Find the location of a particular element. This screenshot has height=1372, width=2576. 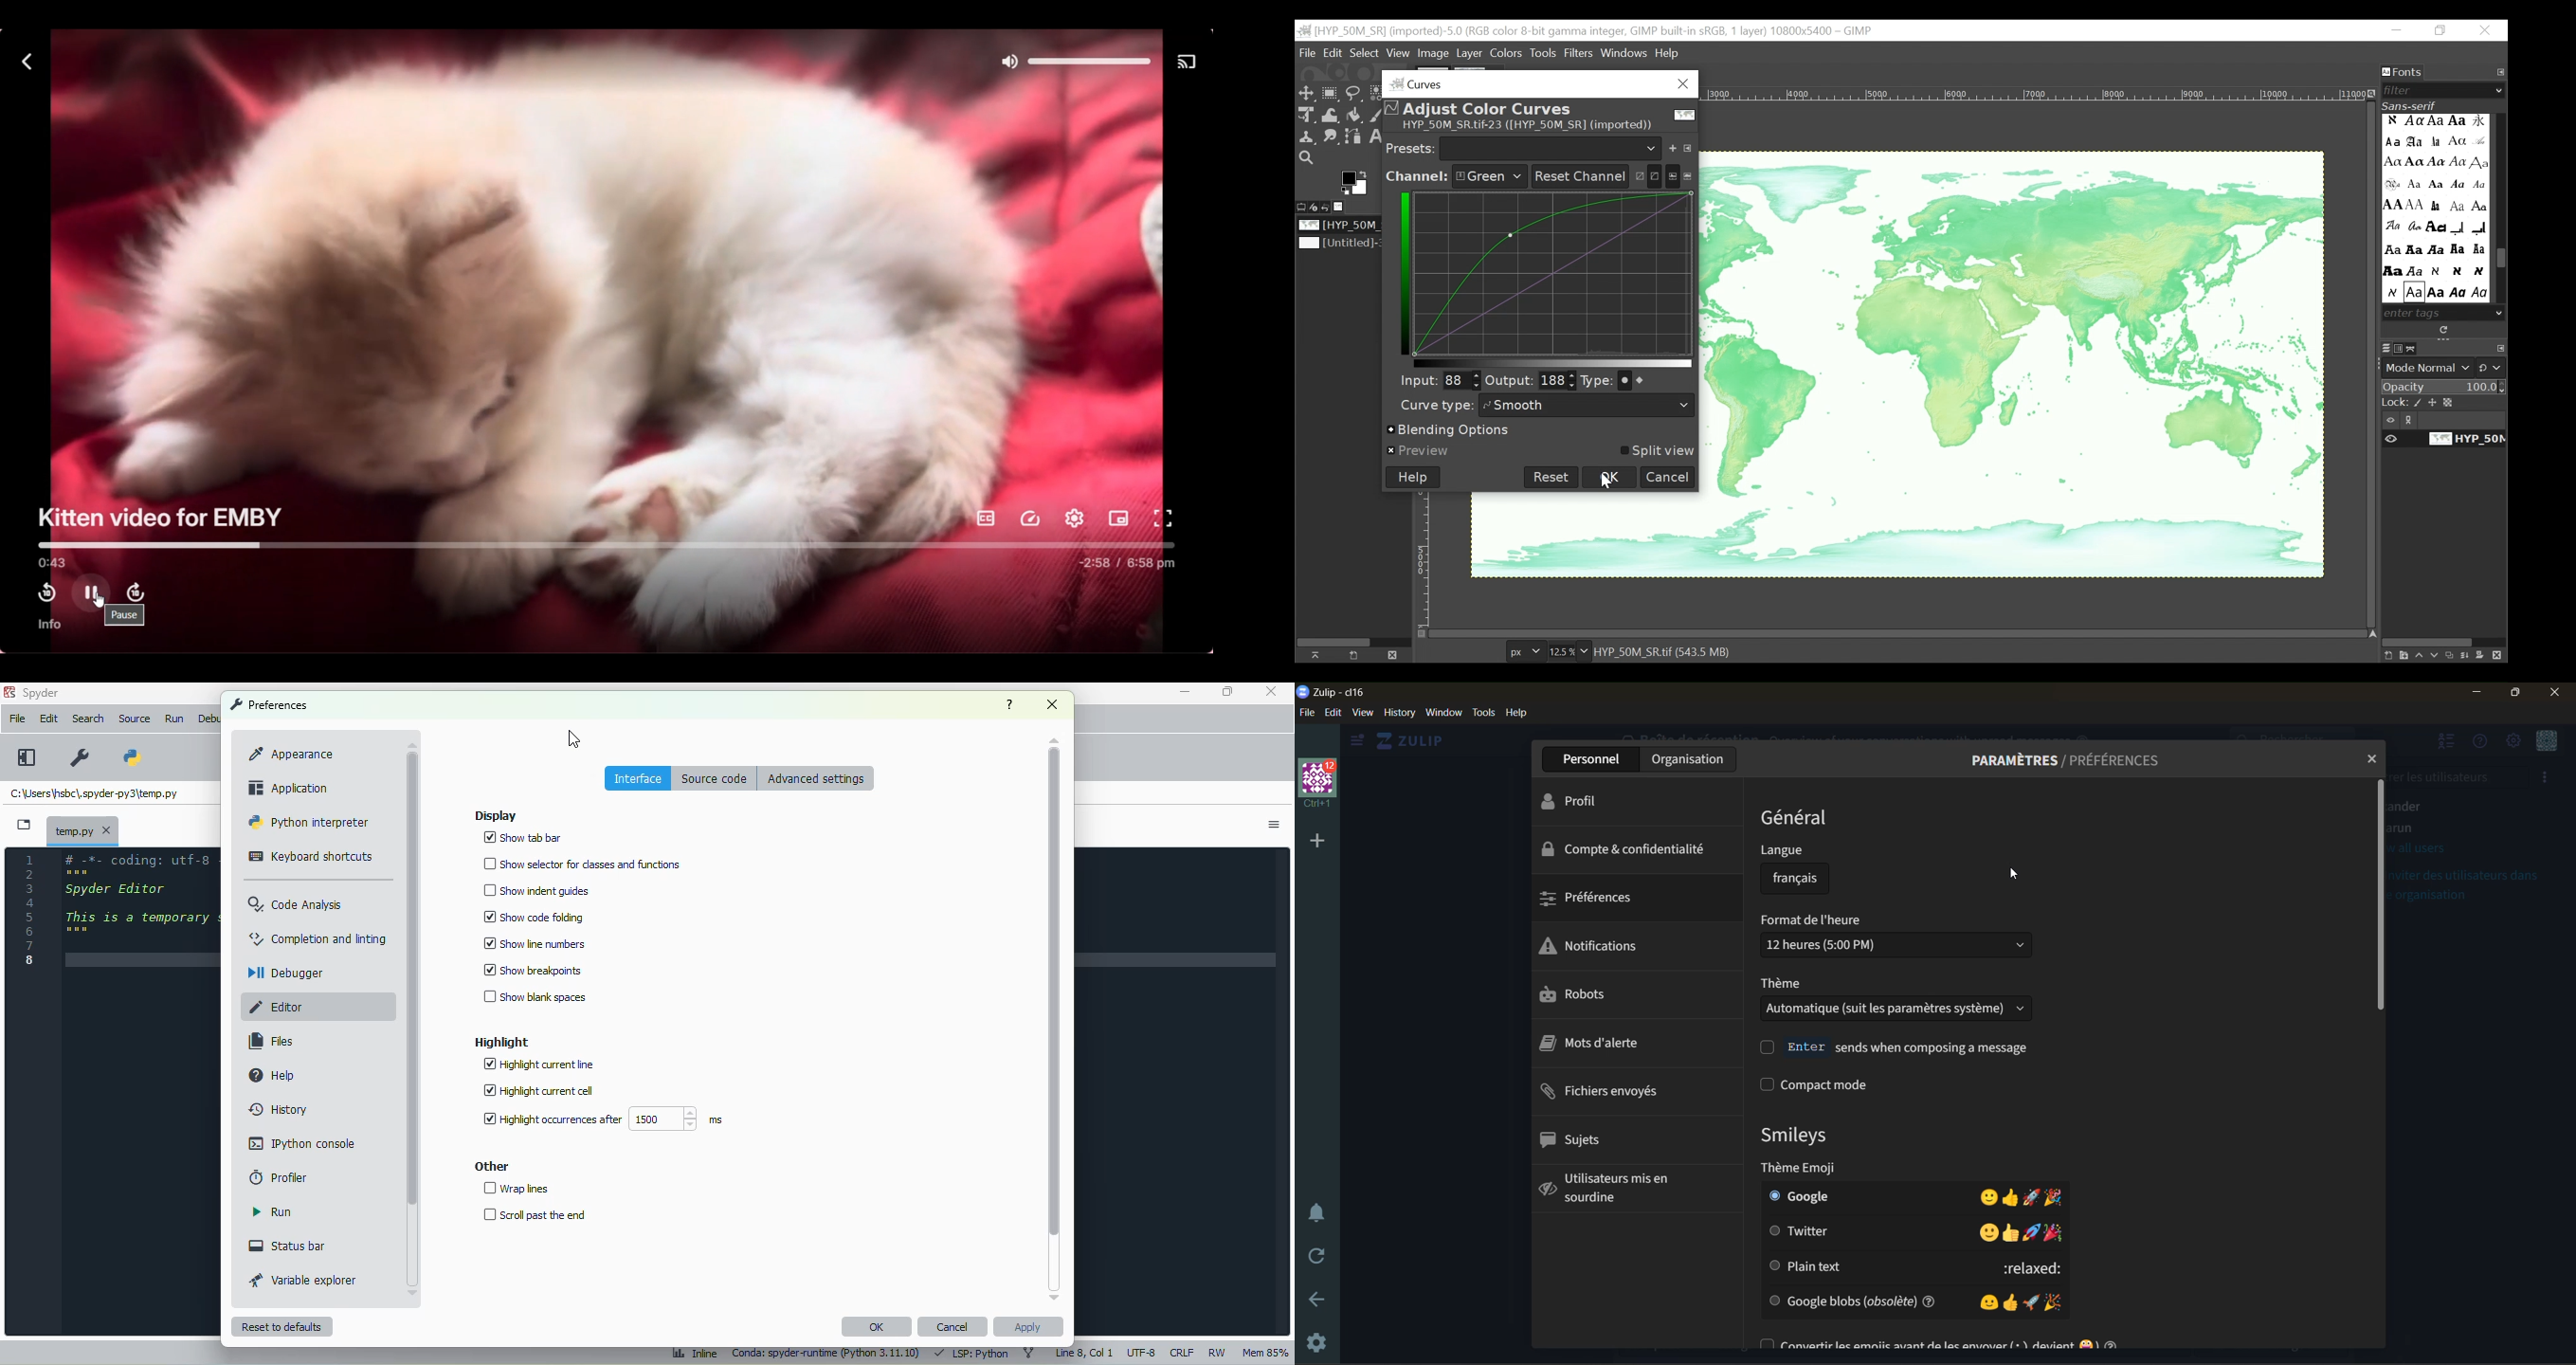

profiler is located at coordinates (279, 1176).